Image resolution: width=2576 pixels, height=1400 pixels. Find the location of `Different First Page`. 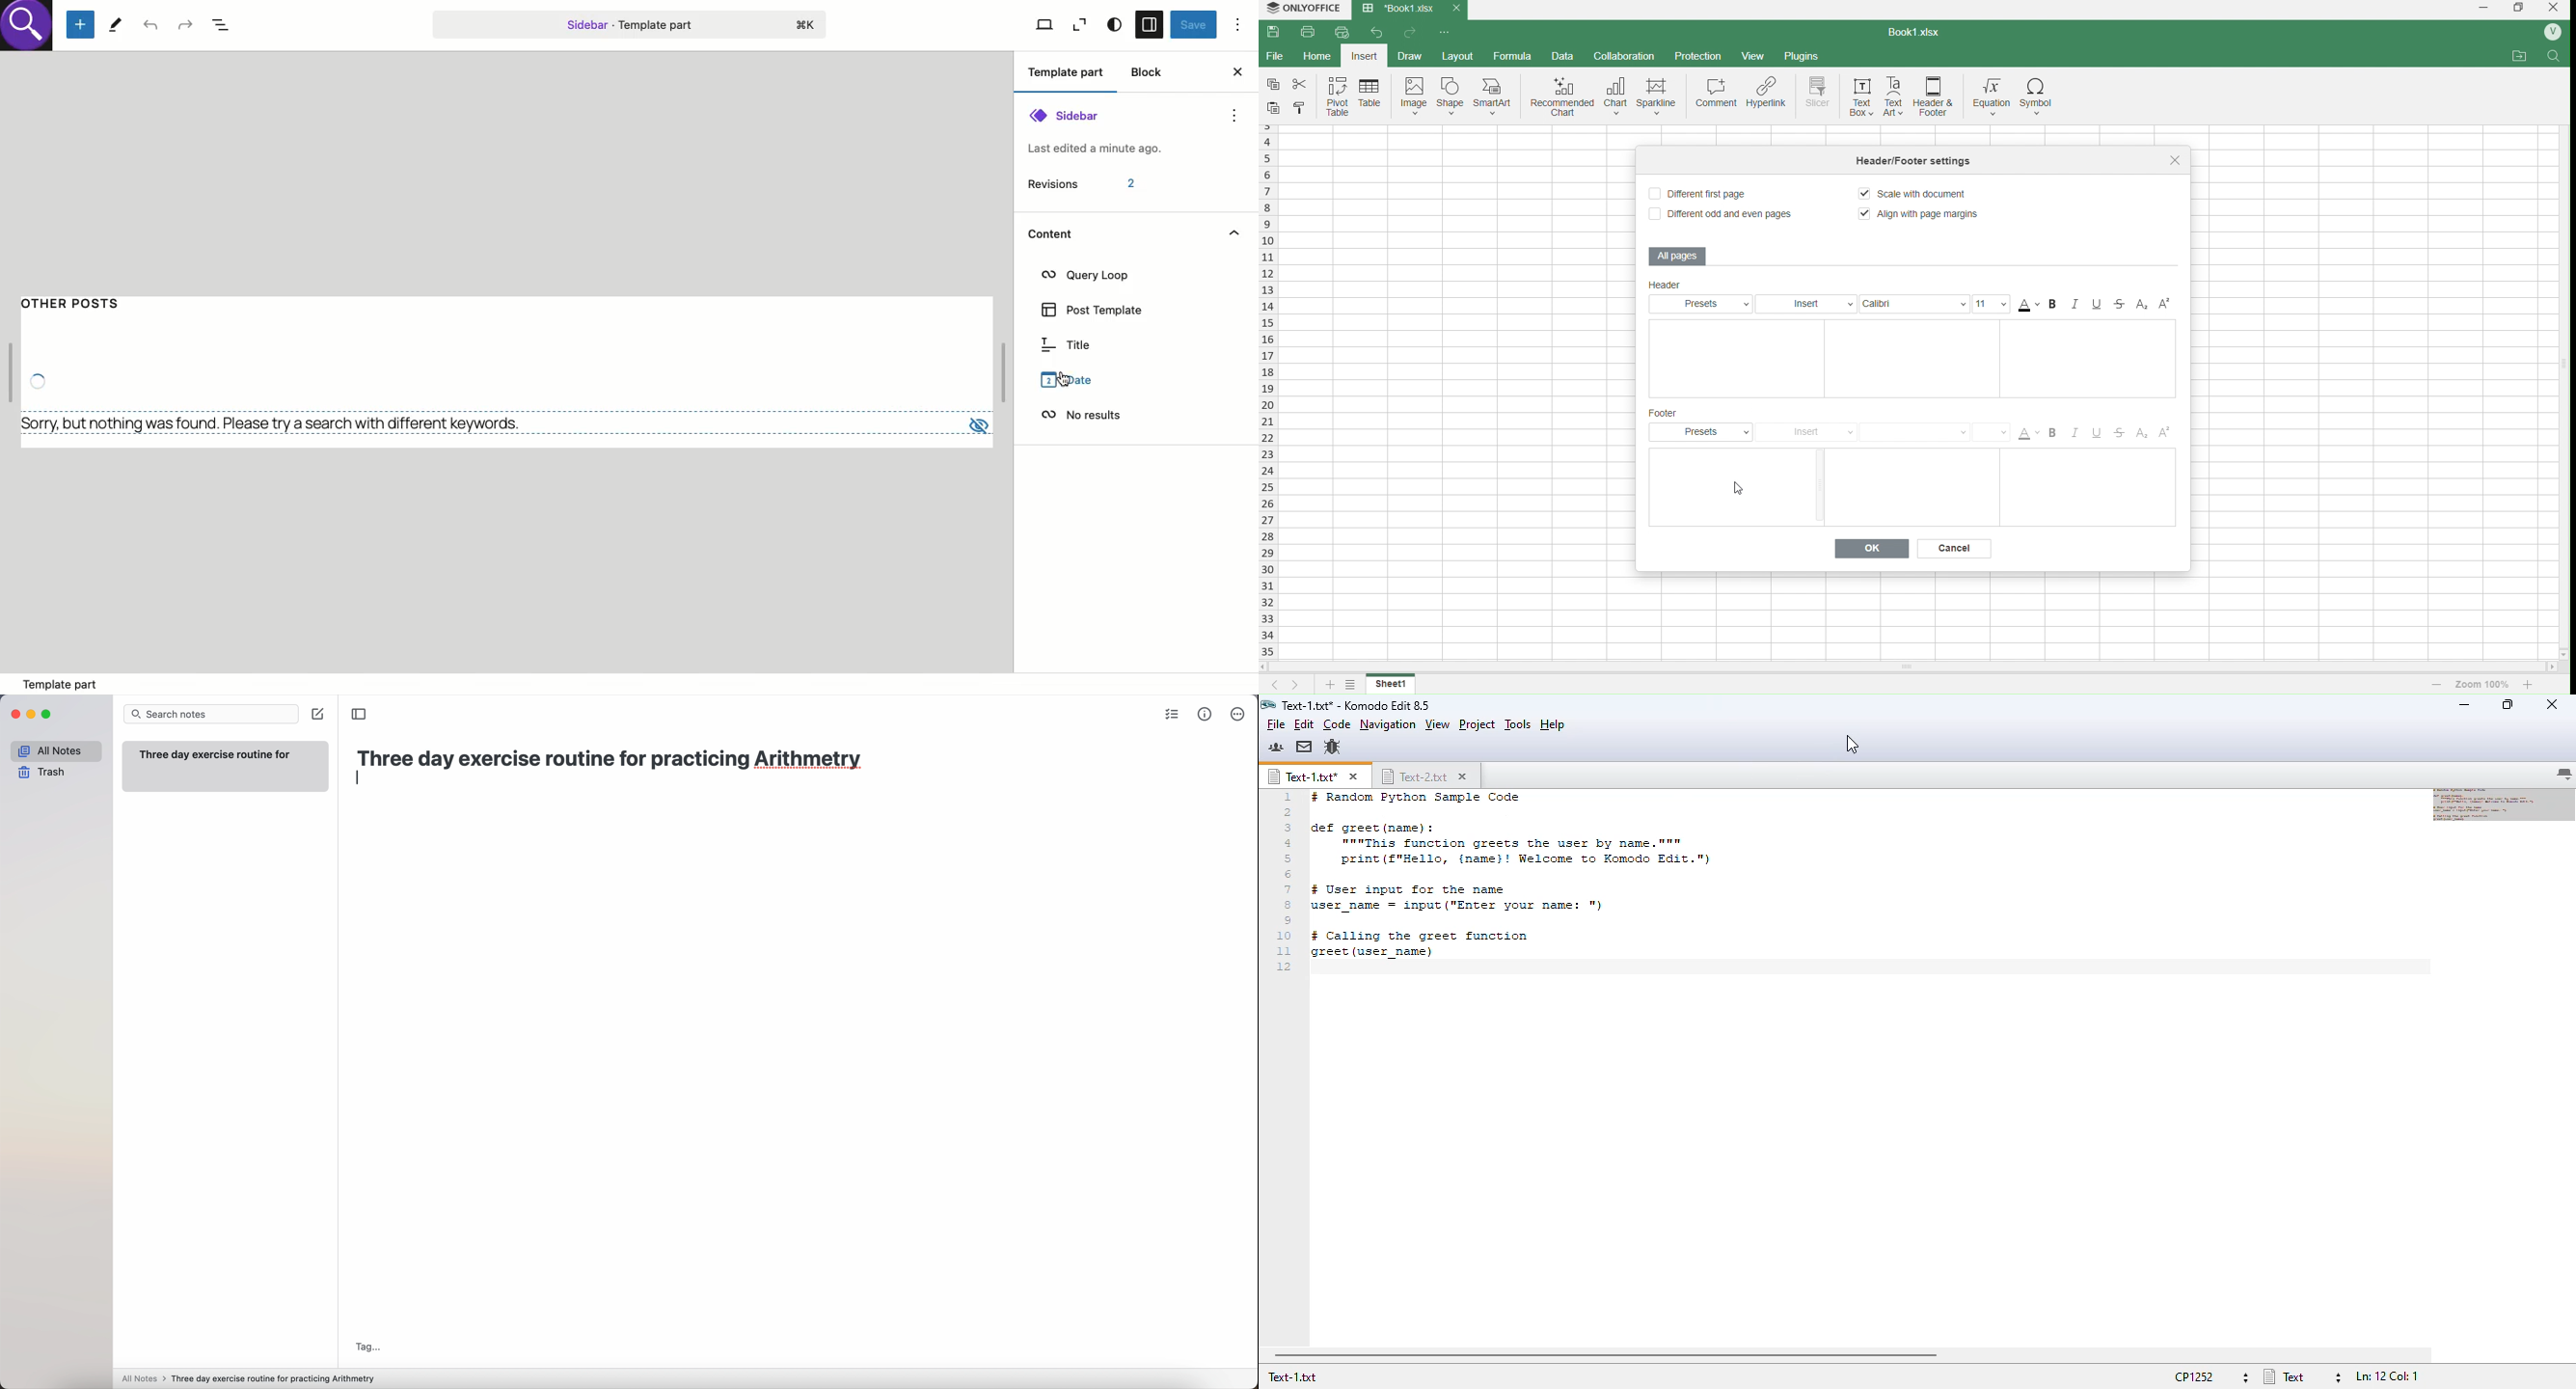

Different First Page is located at coordinates (1705, 193).